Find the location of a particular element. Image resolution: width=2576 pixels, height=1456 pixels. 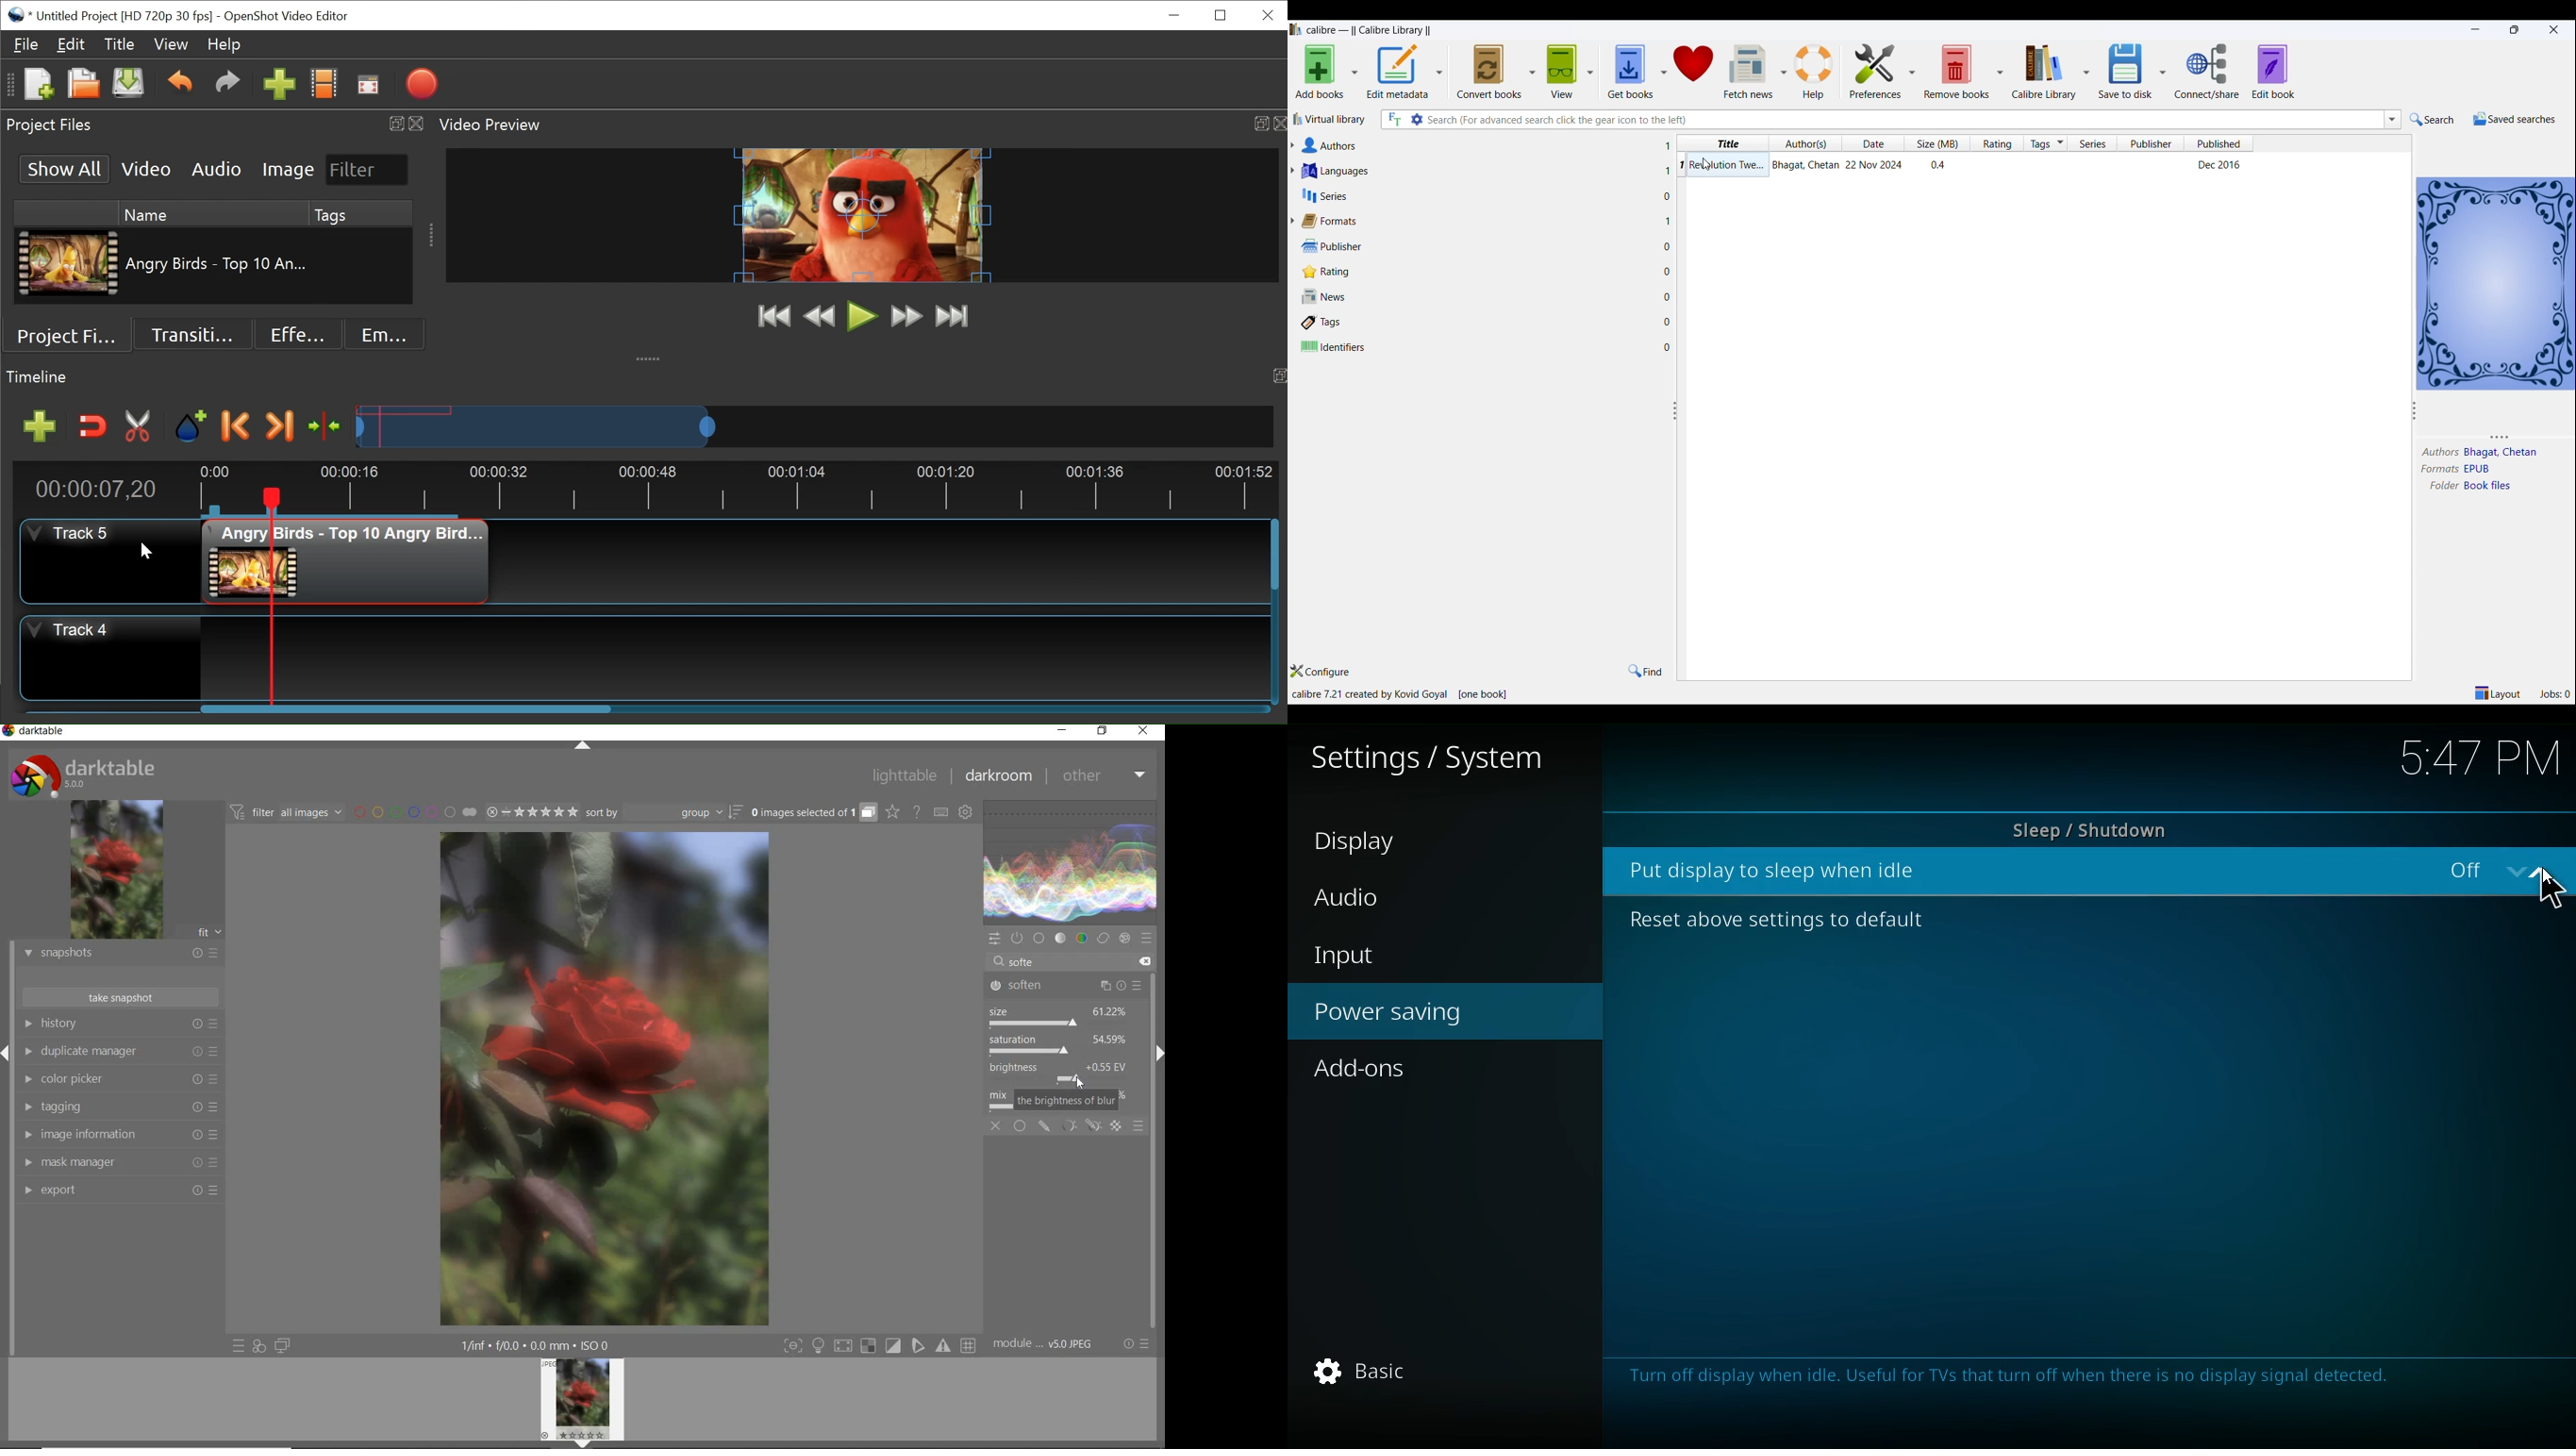

quick access panel is located at coordinates (994, 939).